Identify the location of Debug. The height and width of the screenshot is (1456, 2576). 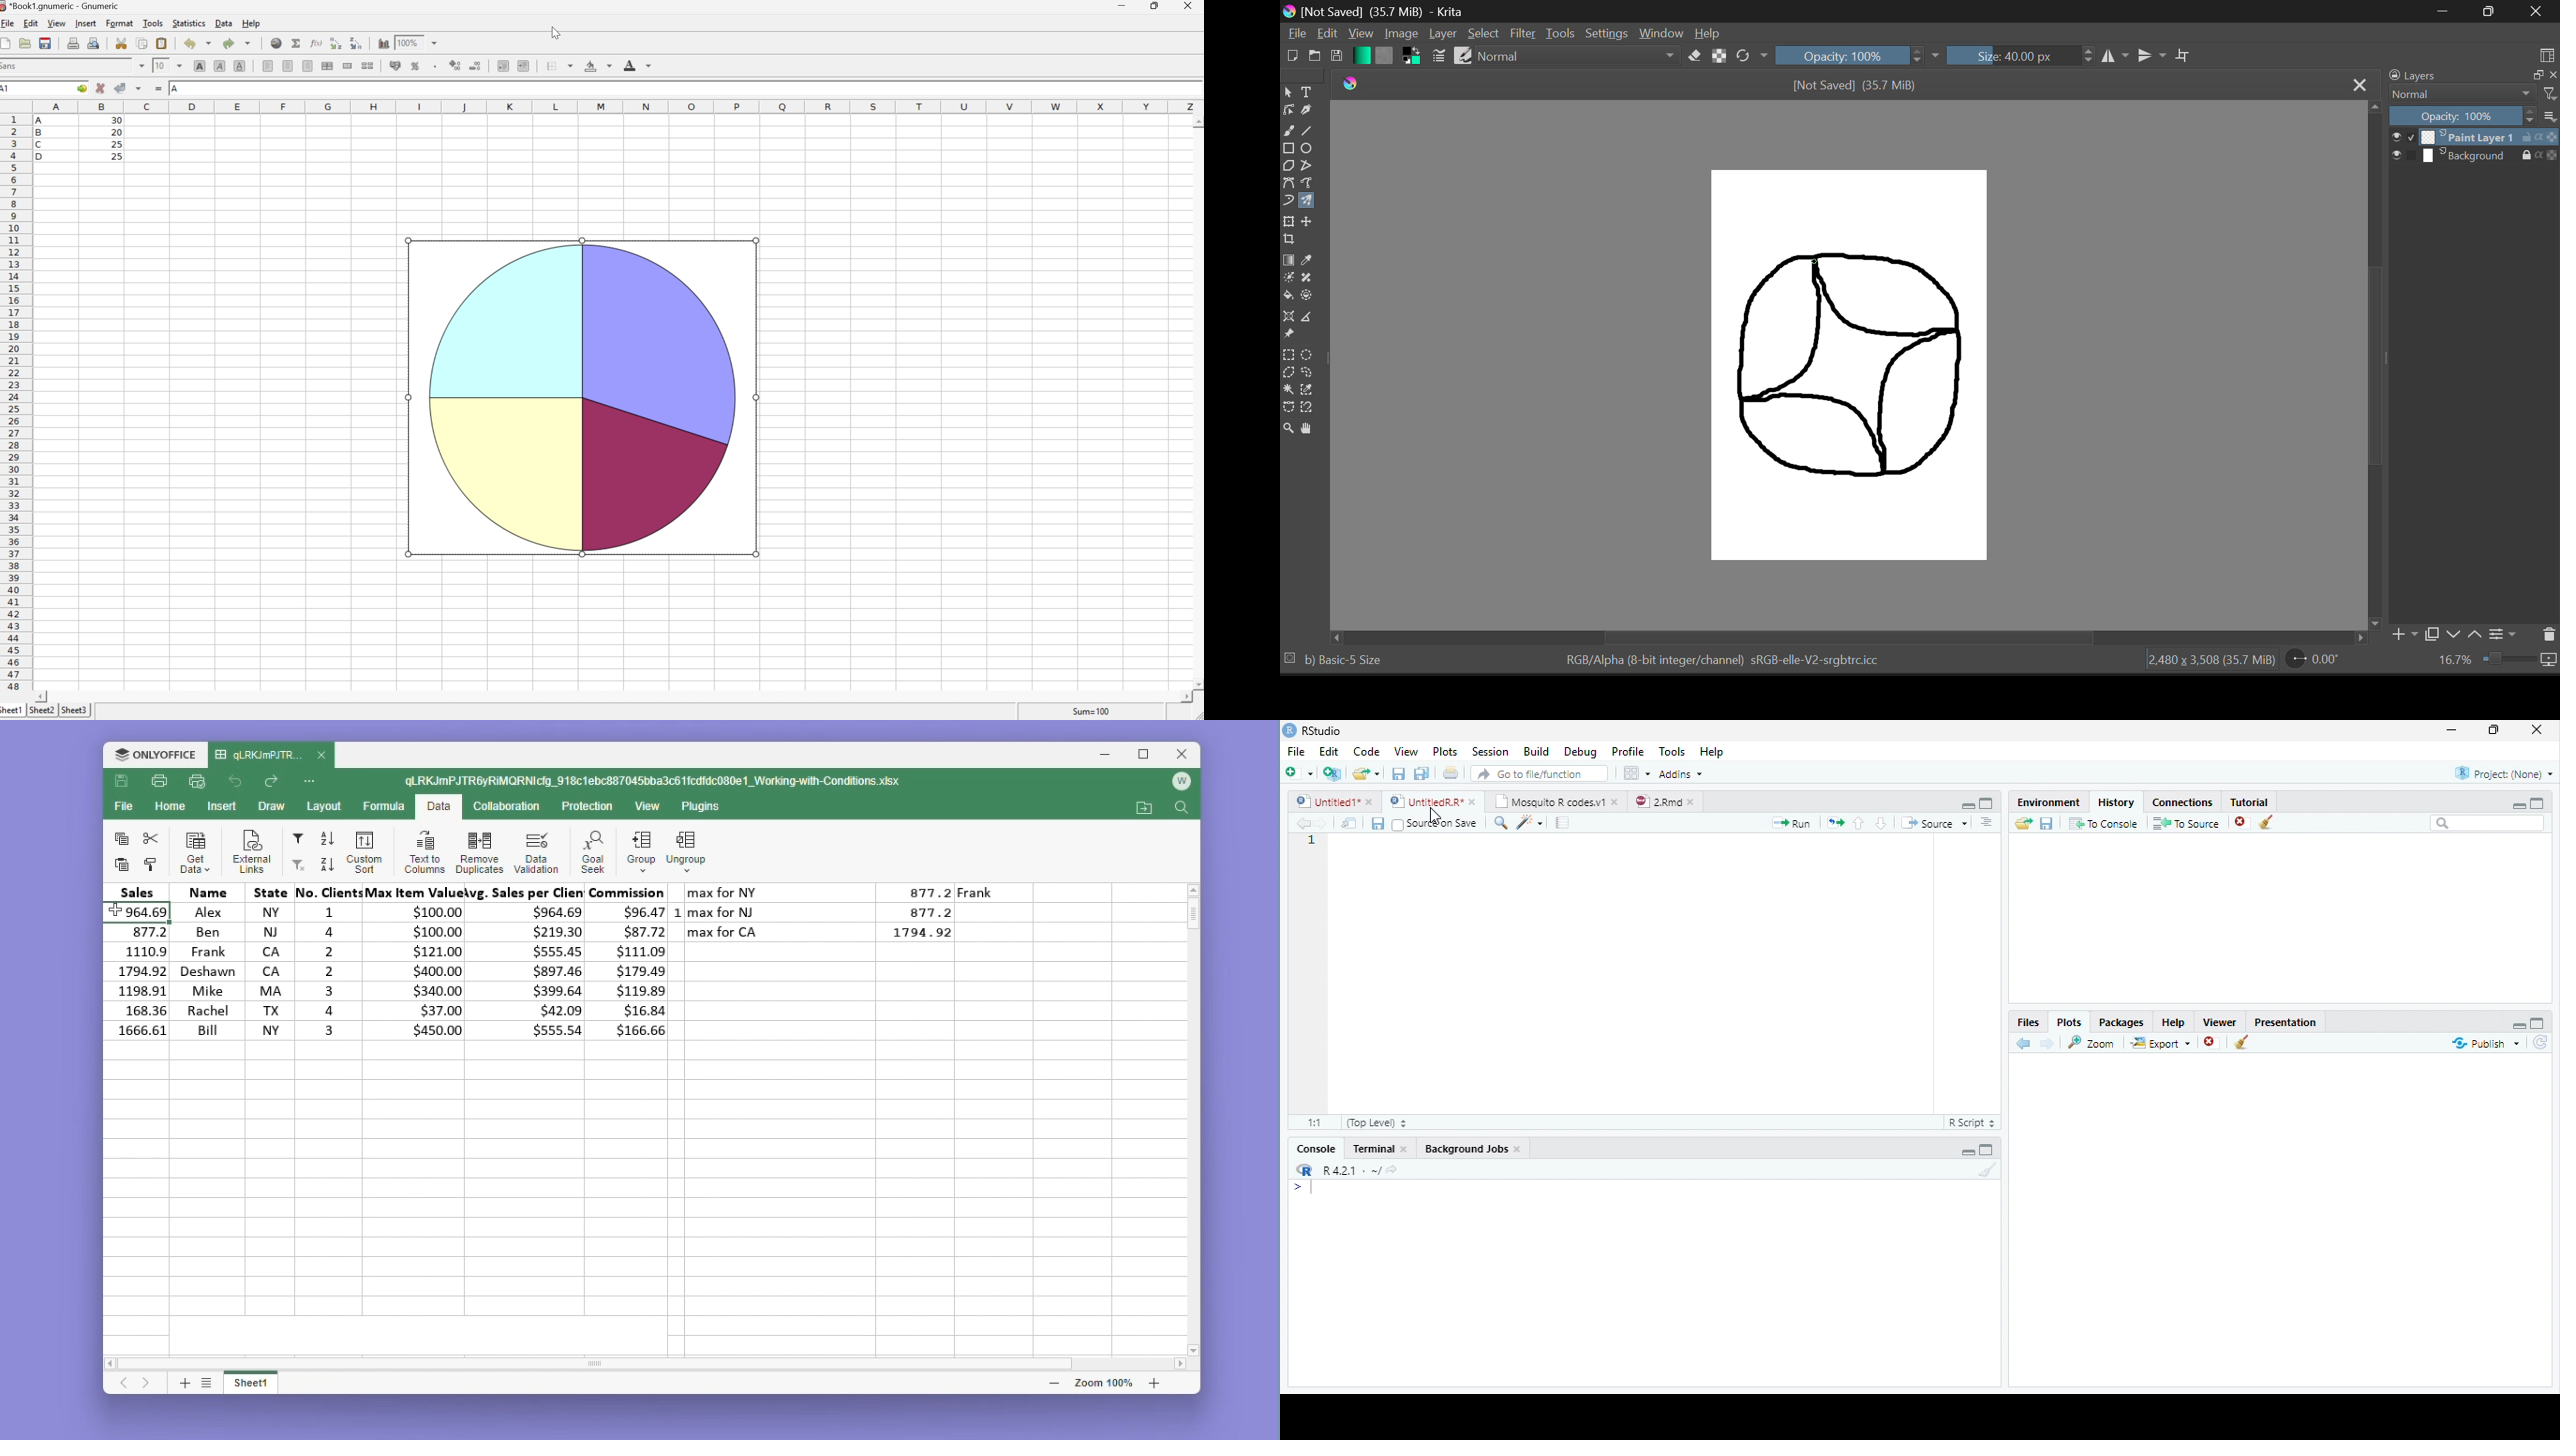
(1581, 751).